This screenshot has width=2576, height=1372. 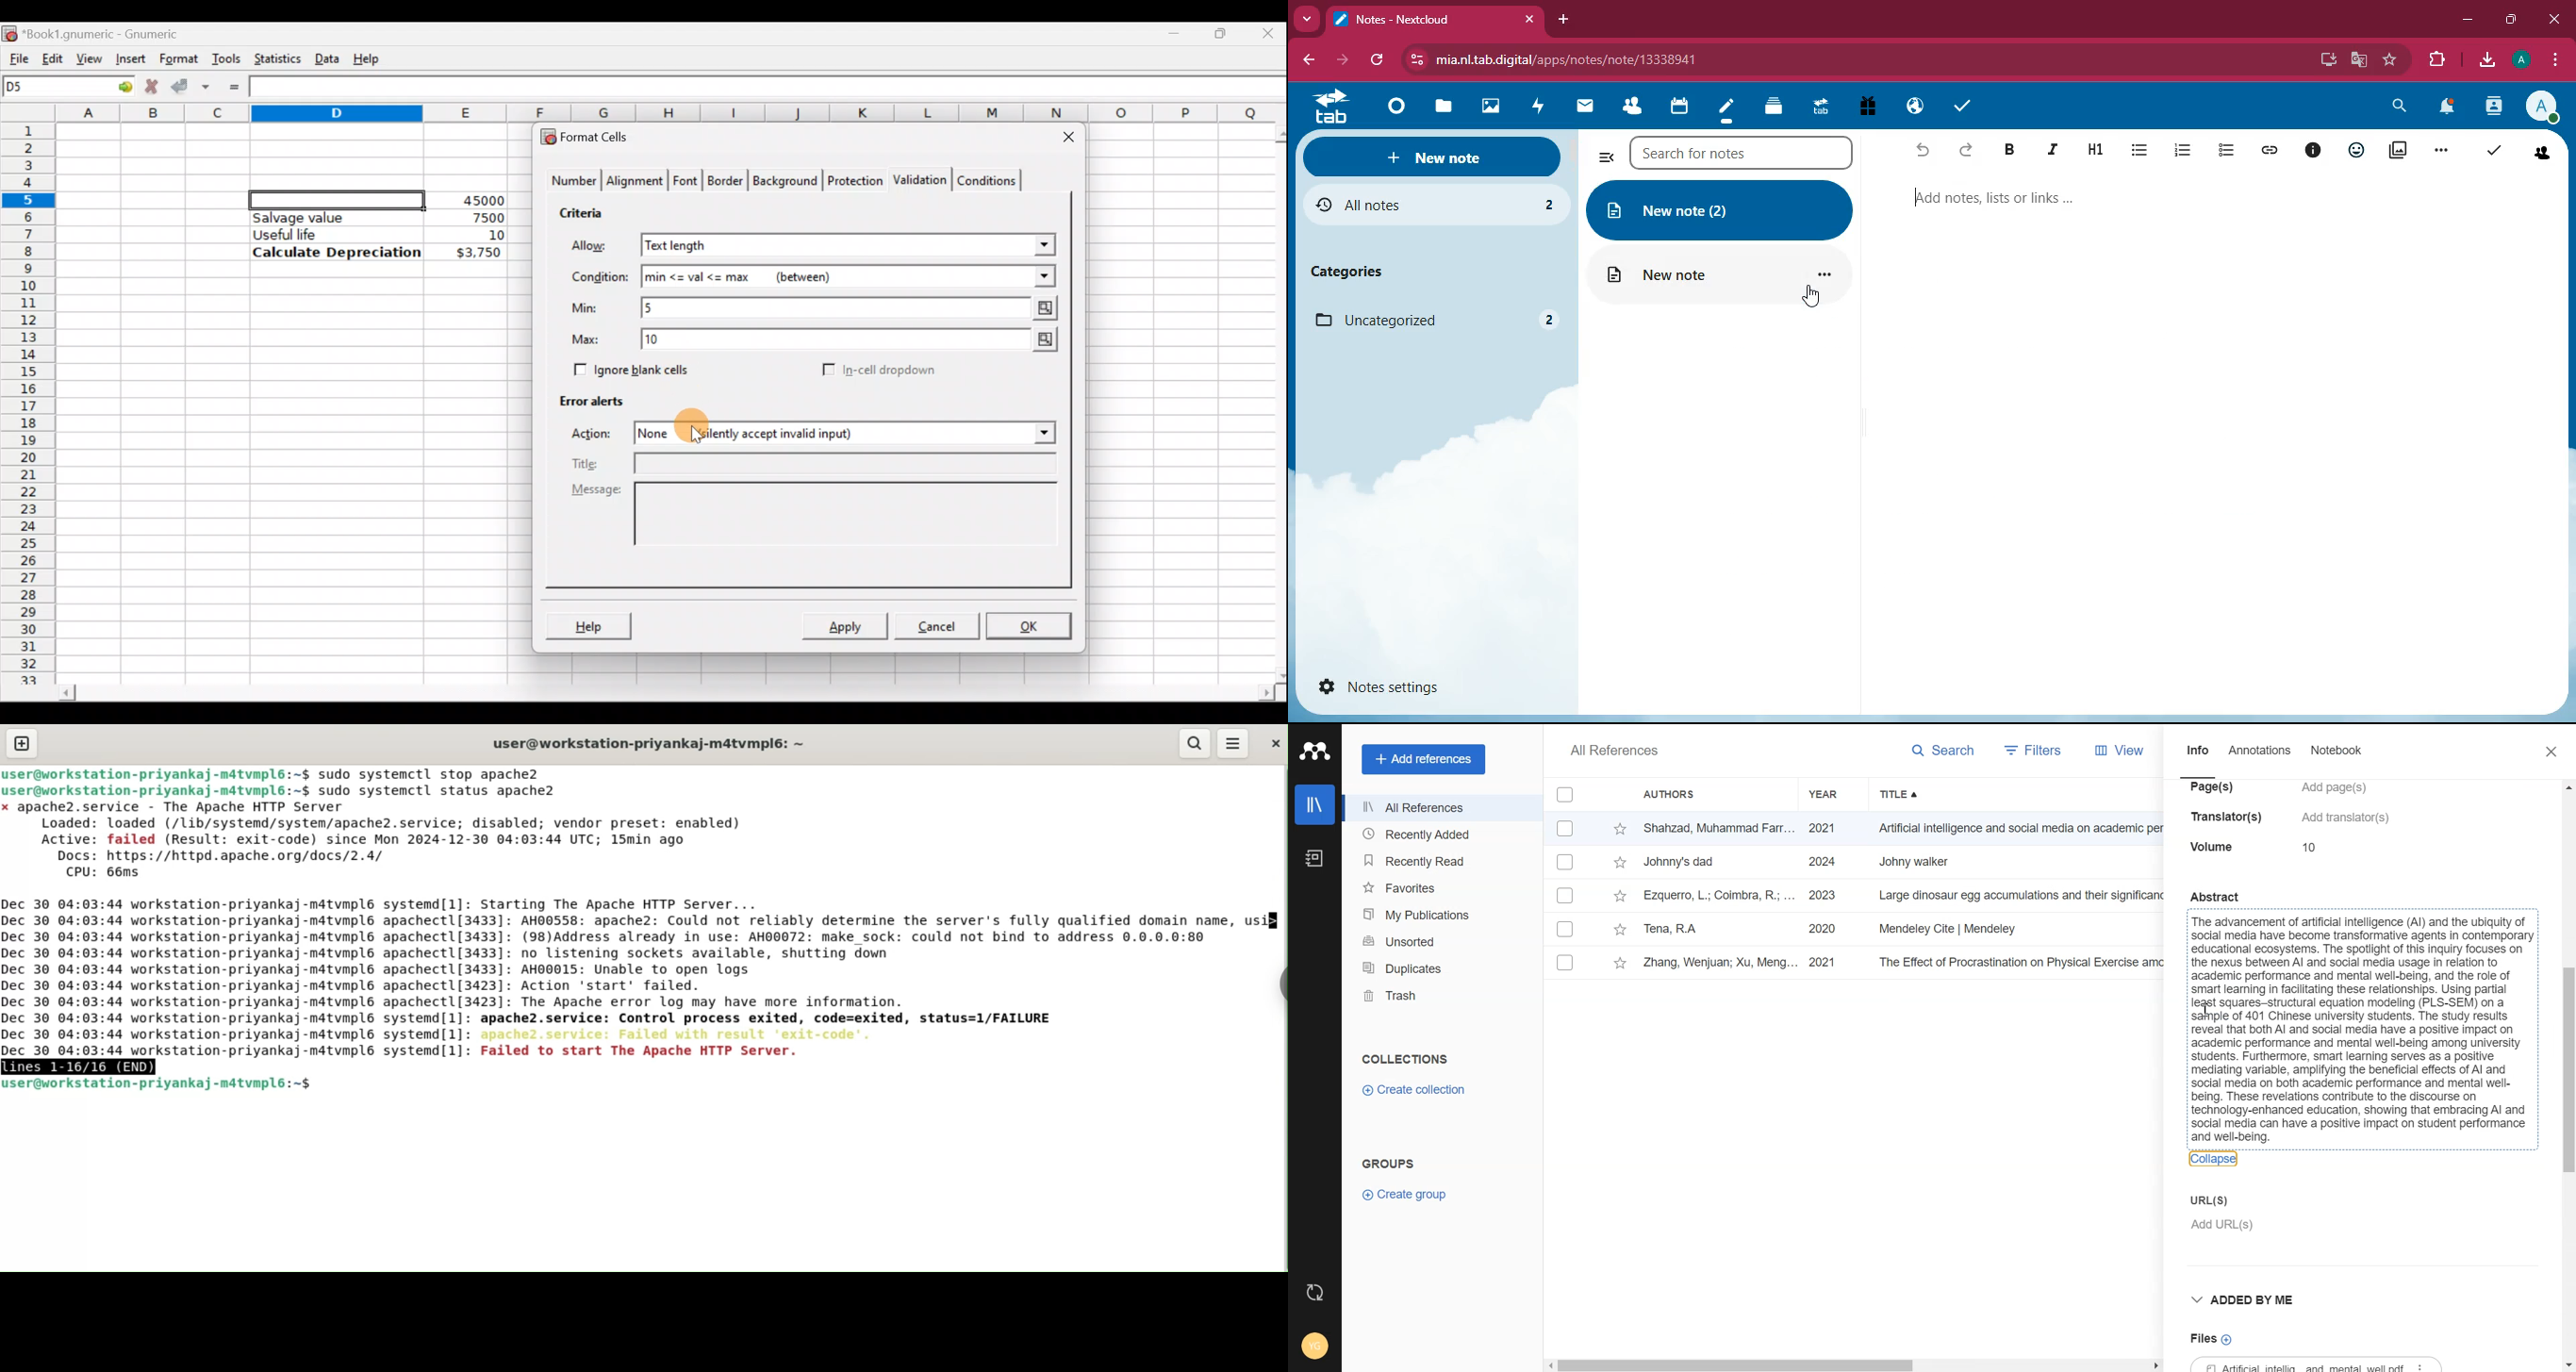 I want to click on new note, so click(x=1720, y=211).